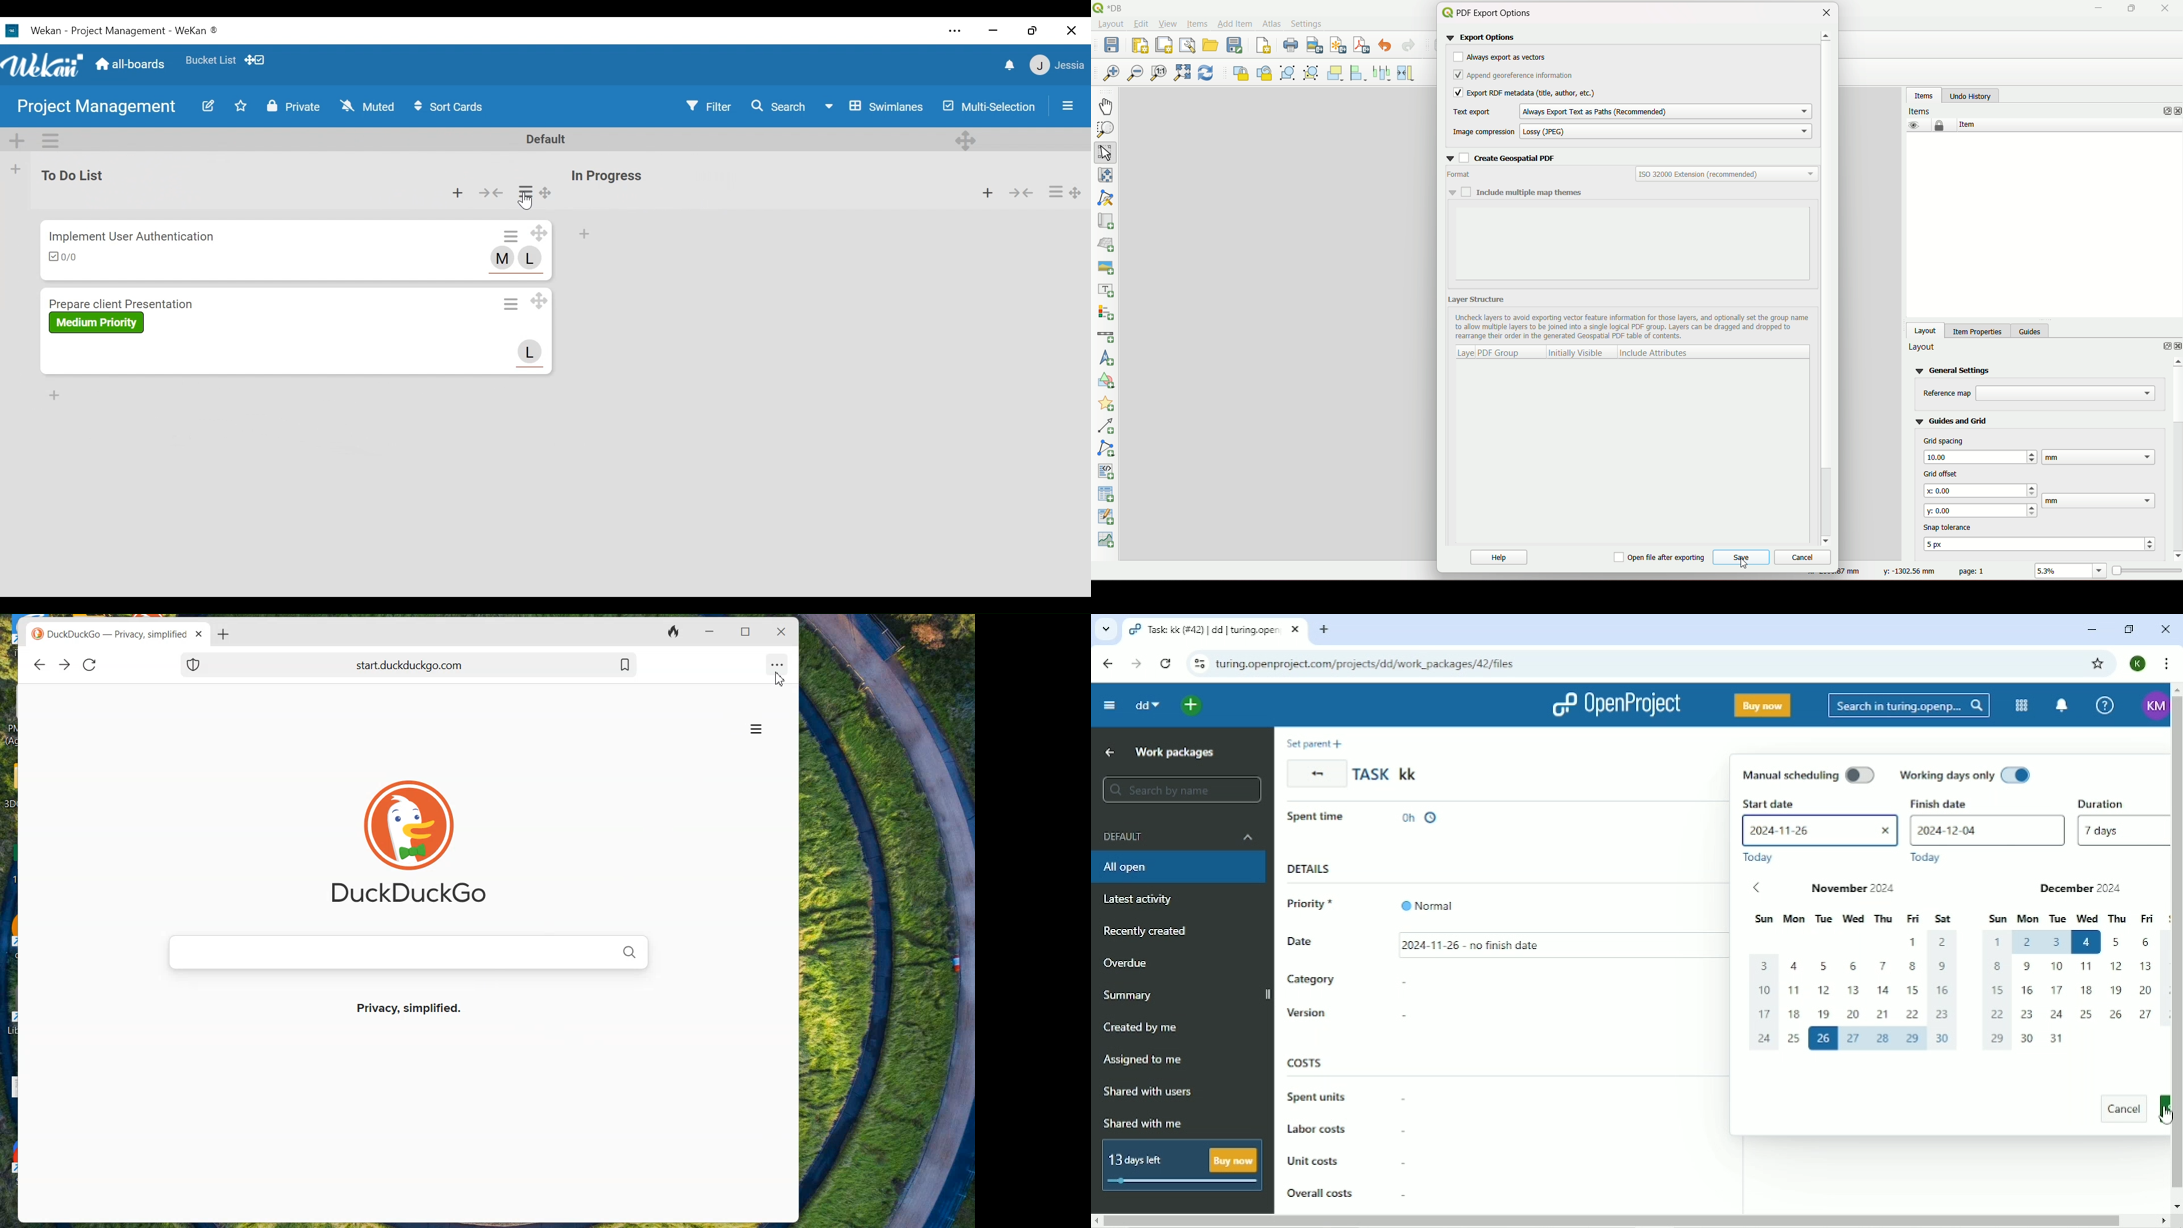 This screenshot has height=1232, width=2184. I want to click on ungroup, so click(1312, 73).